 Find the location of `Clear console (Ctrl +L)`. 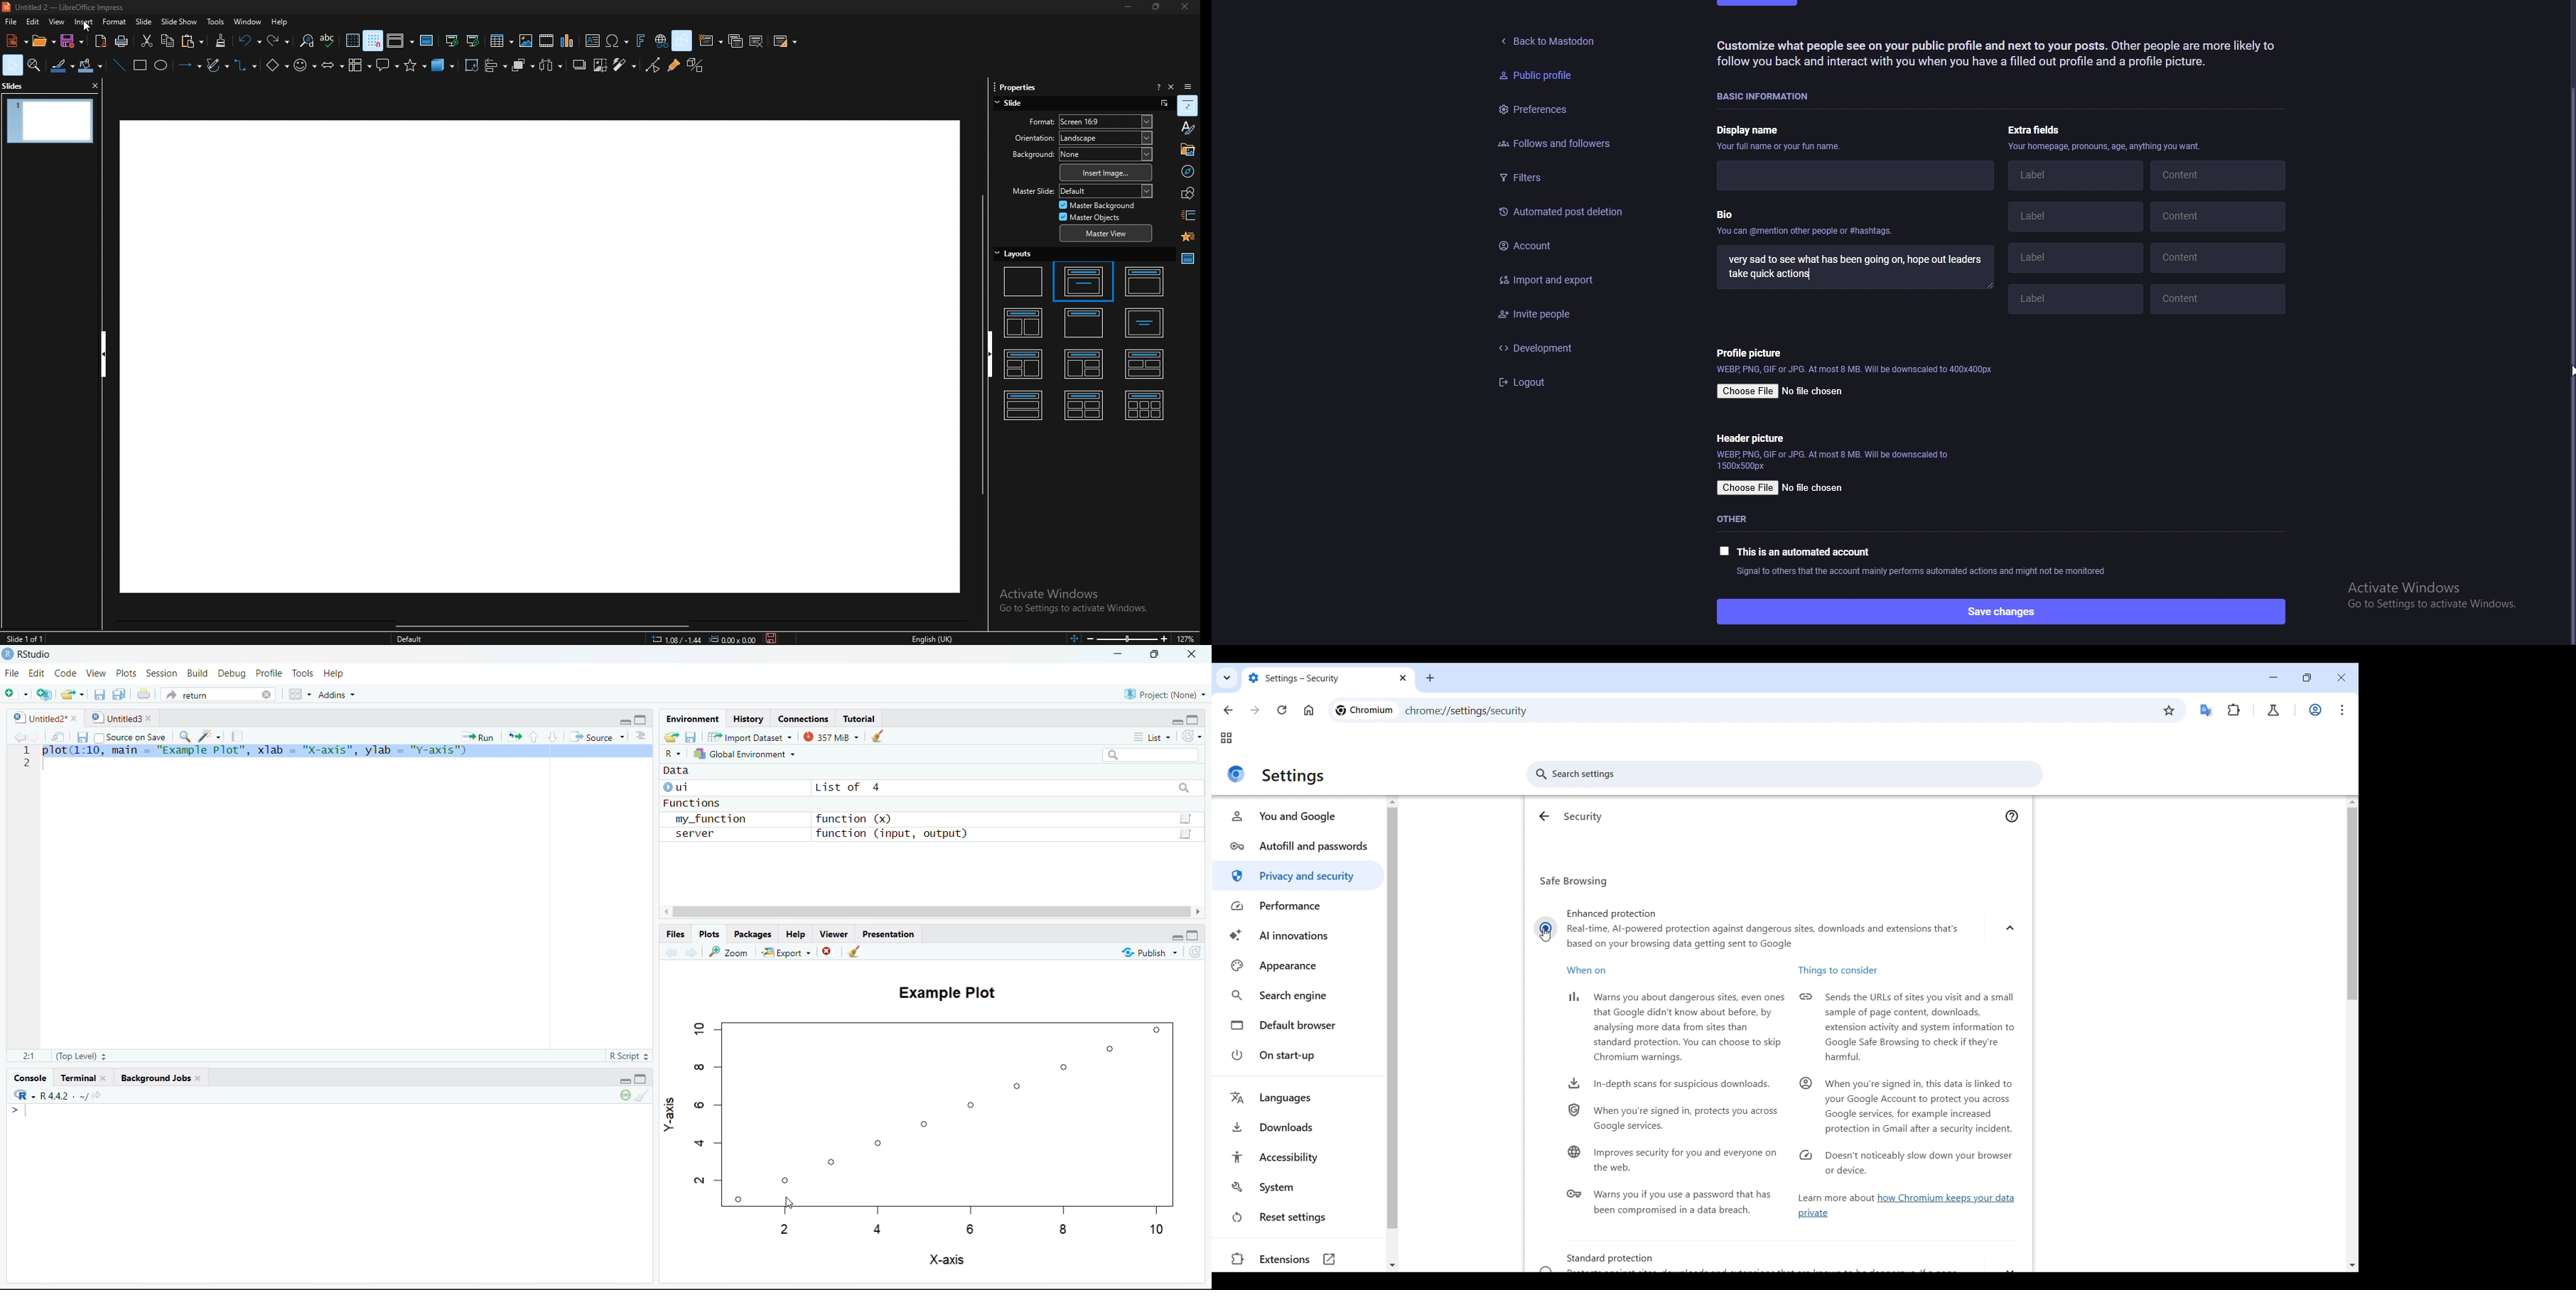

Clear console (Ctrl +L) is located at coordinates (857, 952).